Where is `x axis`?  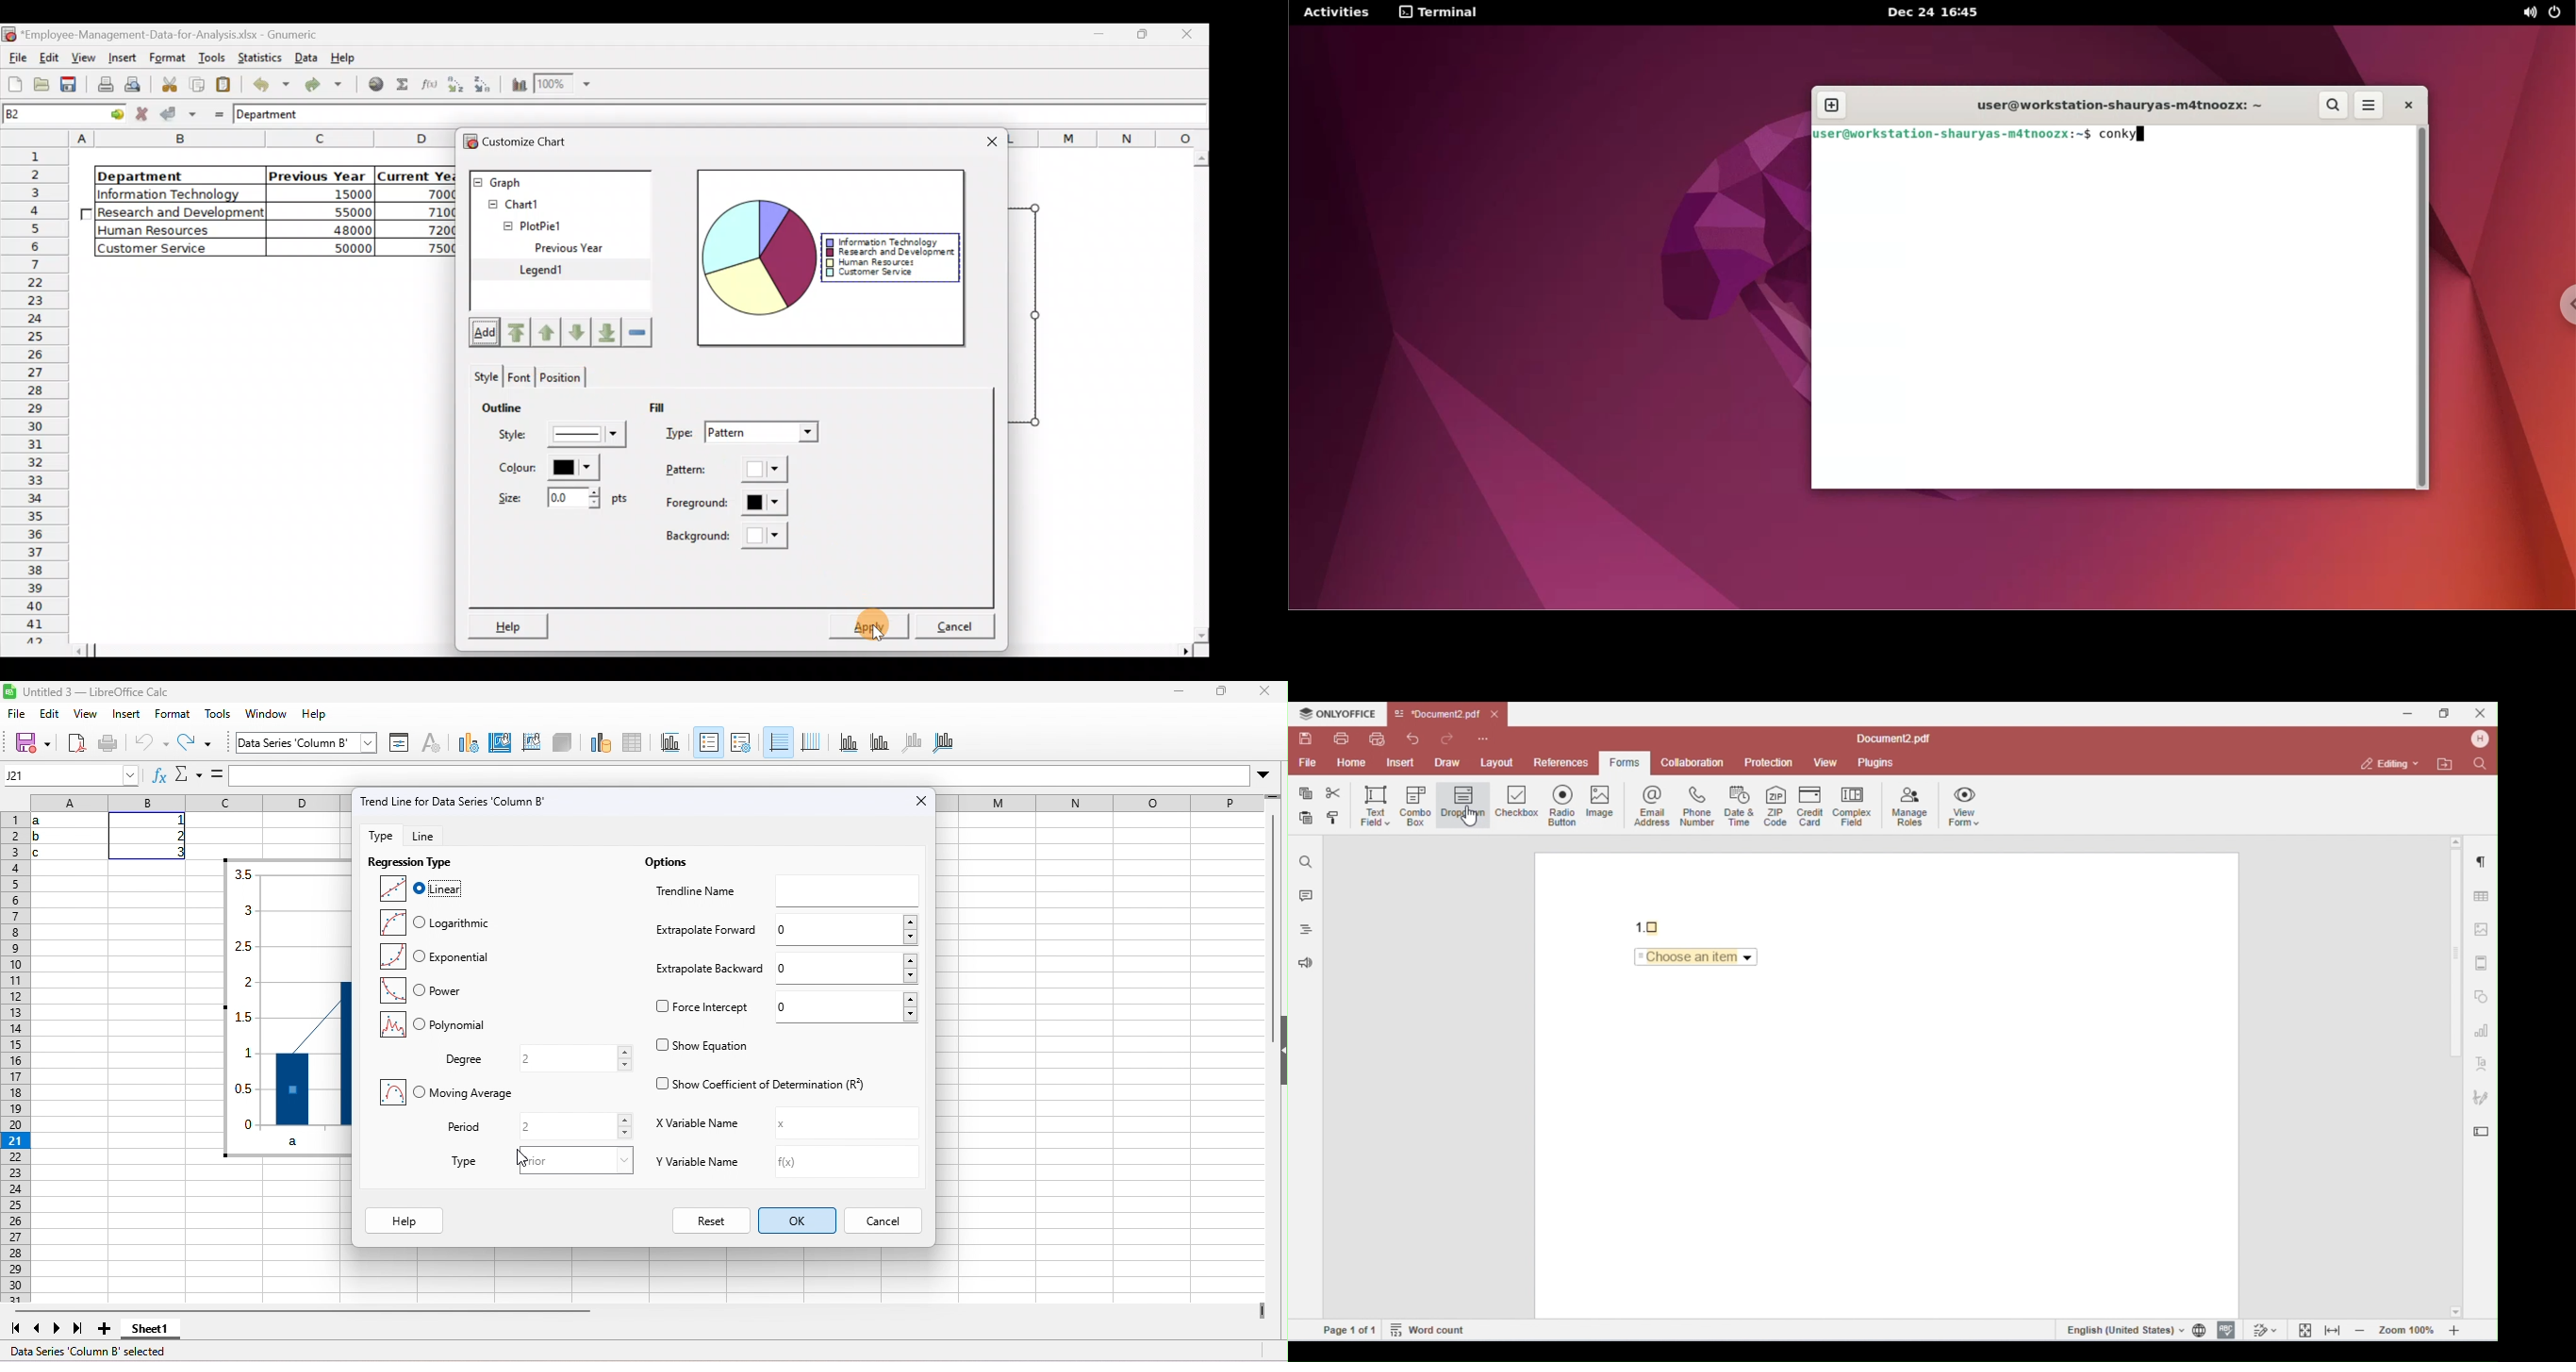
x axis is located at coordinates (851, 743).